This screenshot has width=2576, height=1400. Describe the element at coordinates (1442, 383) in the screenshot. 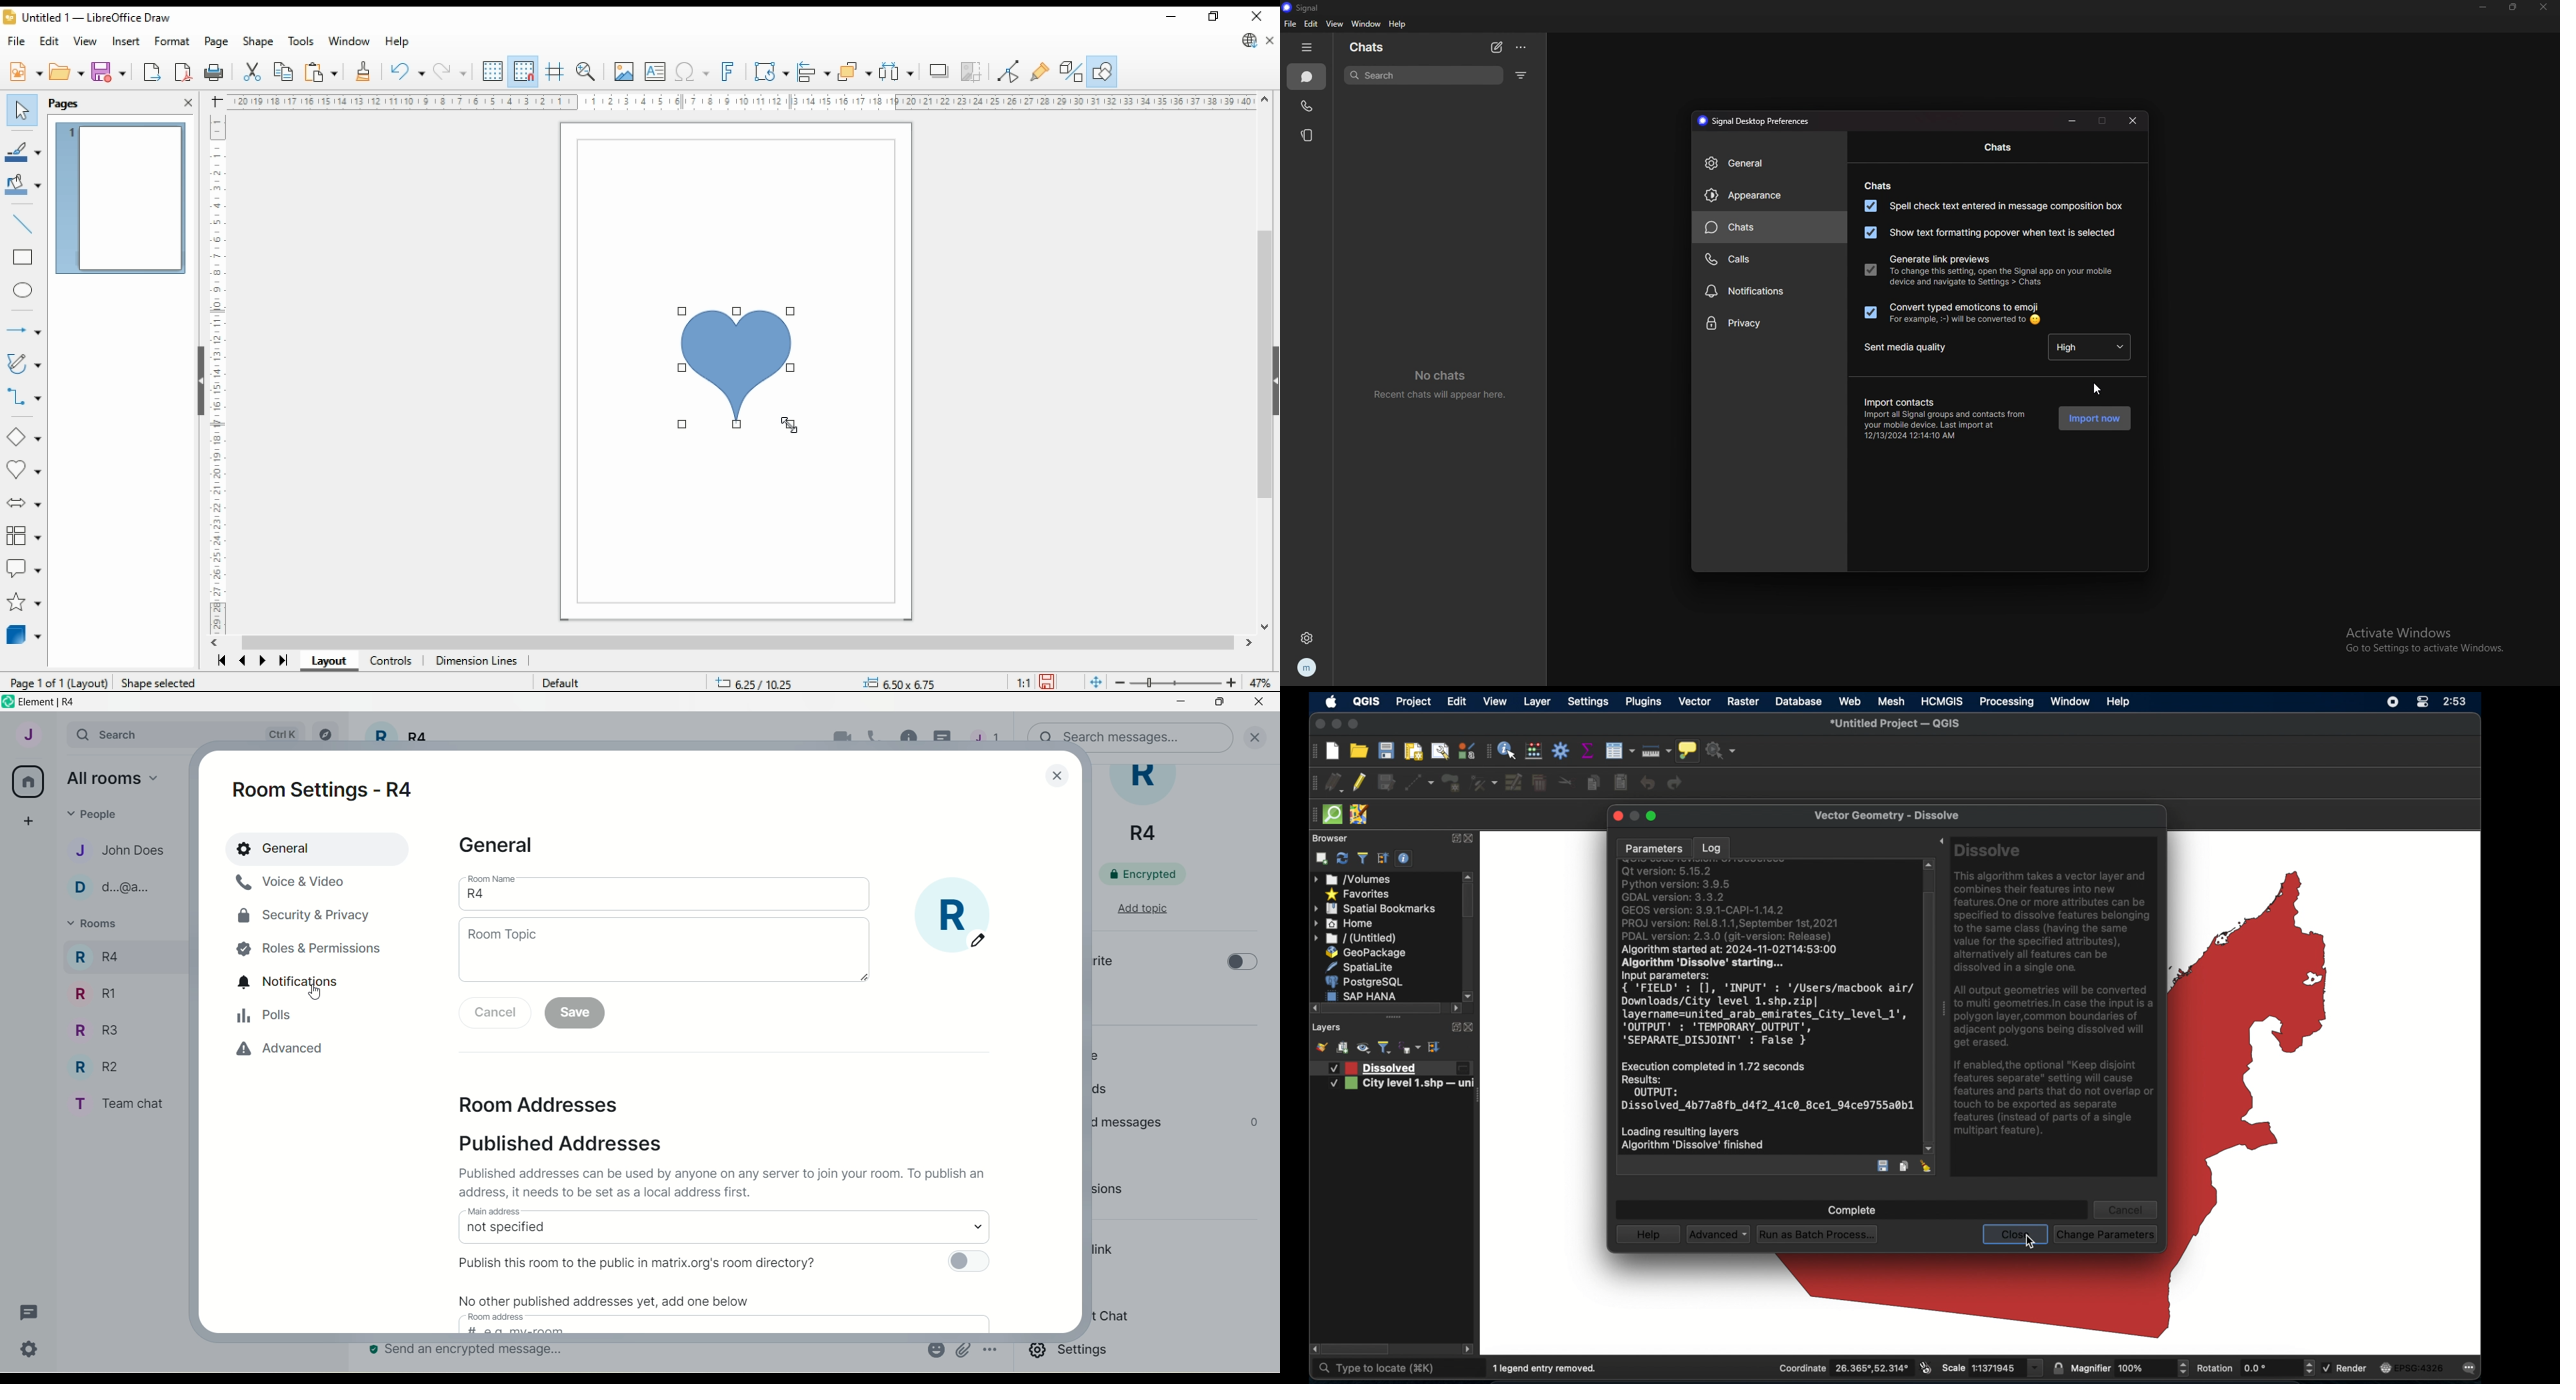

I see `recent chats will appear here` at that location.